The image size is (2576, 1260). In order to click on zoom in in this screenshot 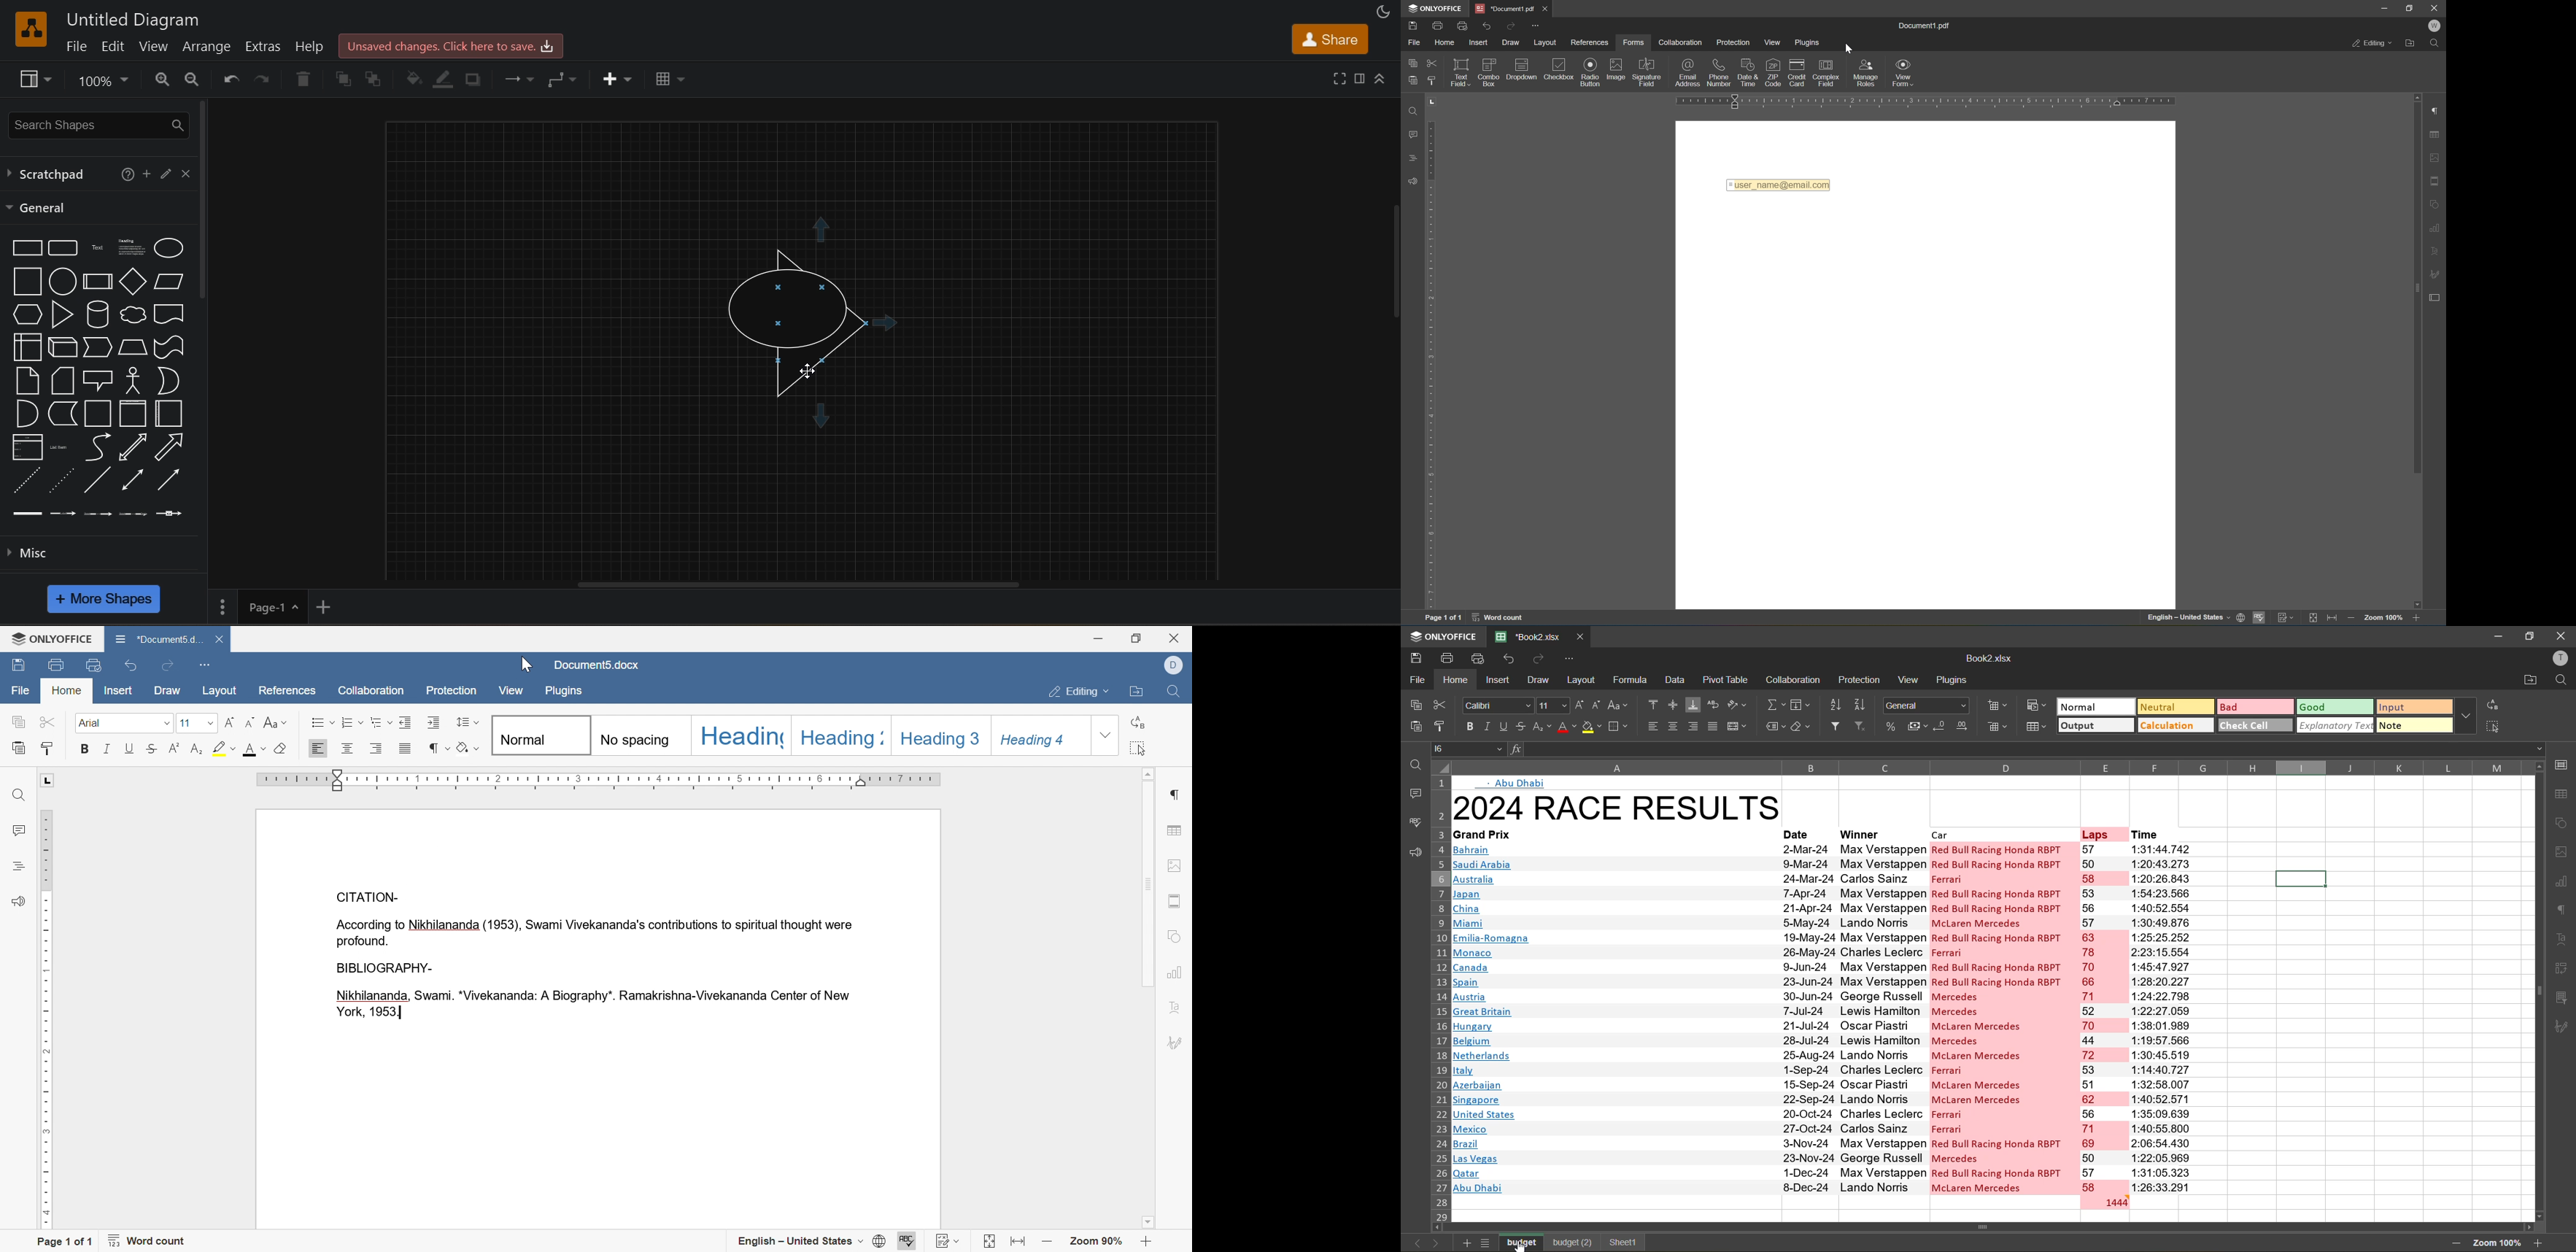, I will do `click(1148, 1241)`.